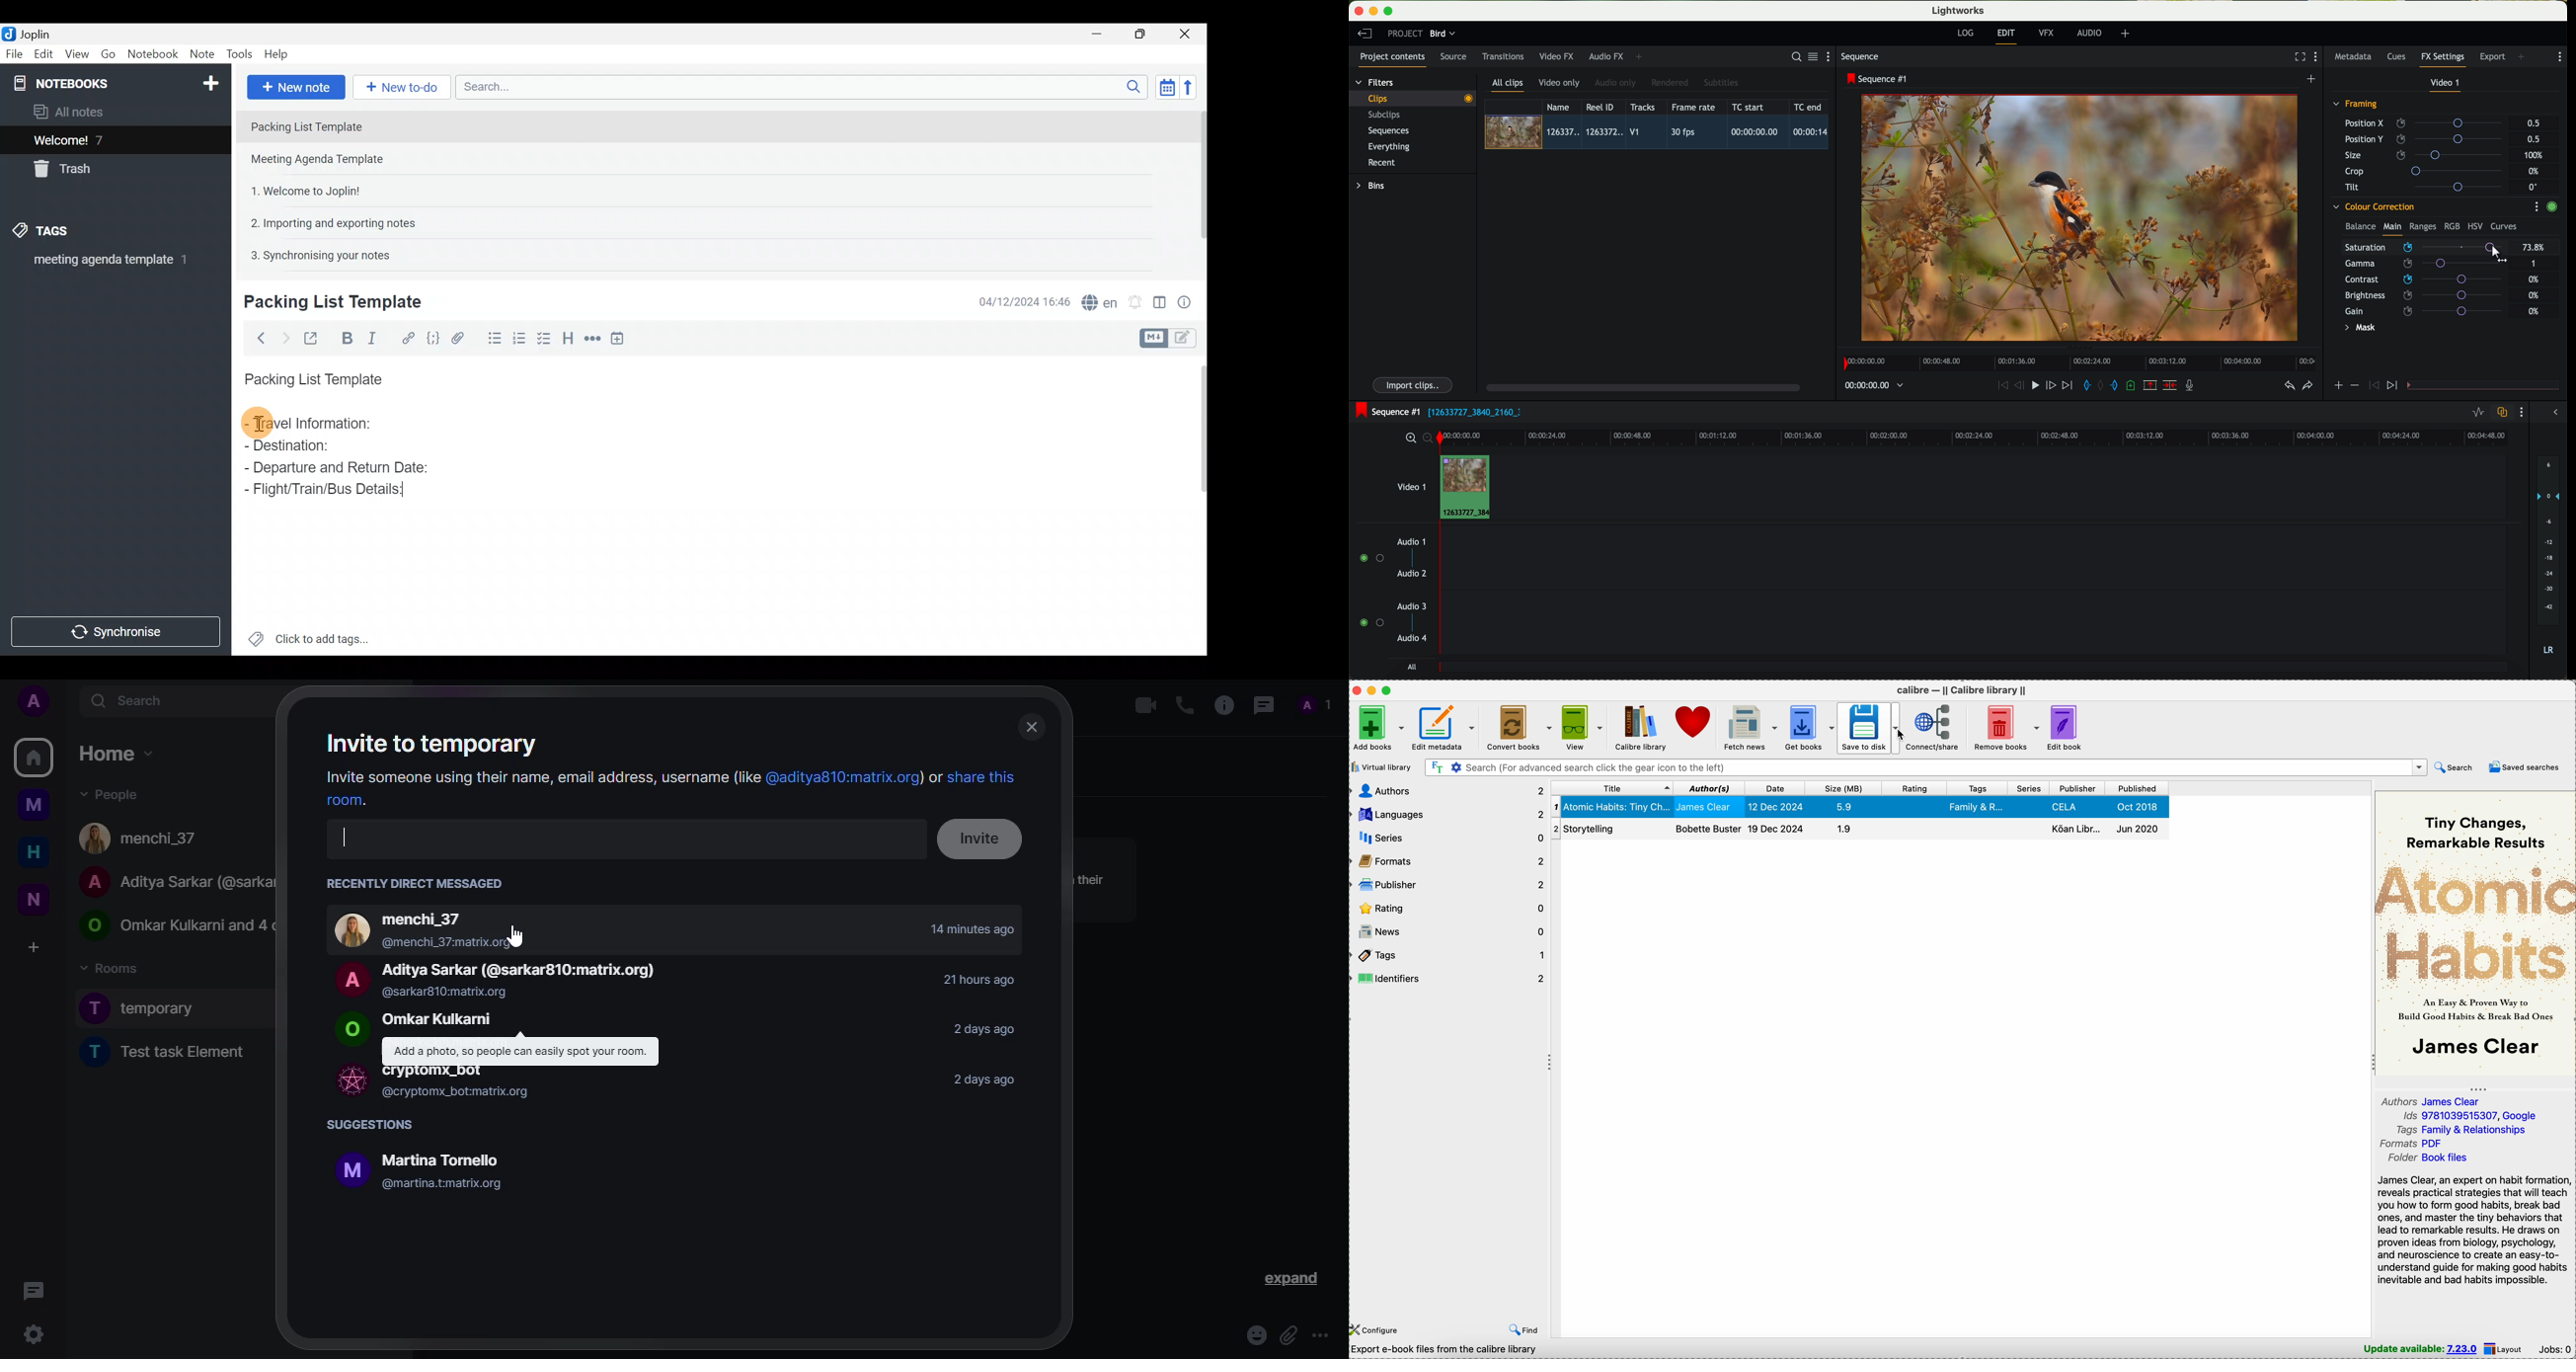 The width and height of the screenshot is (2576, 1372). Describe the element at coordinates (109, 54) in the screenshot. I see `Go` at that location.